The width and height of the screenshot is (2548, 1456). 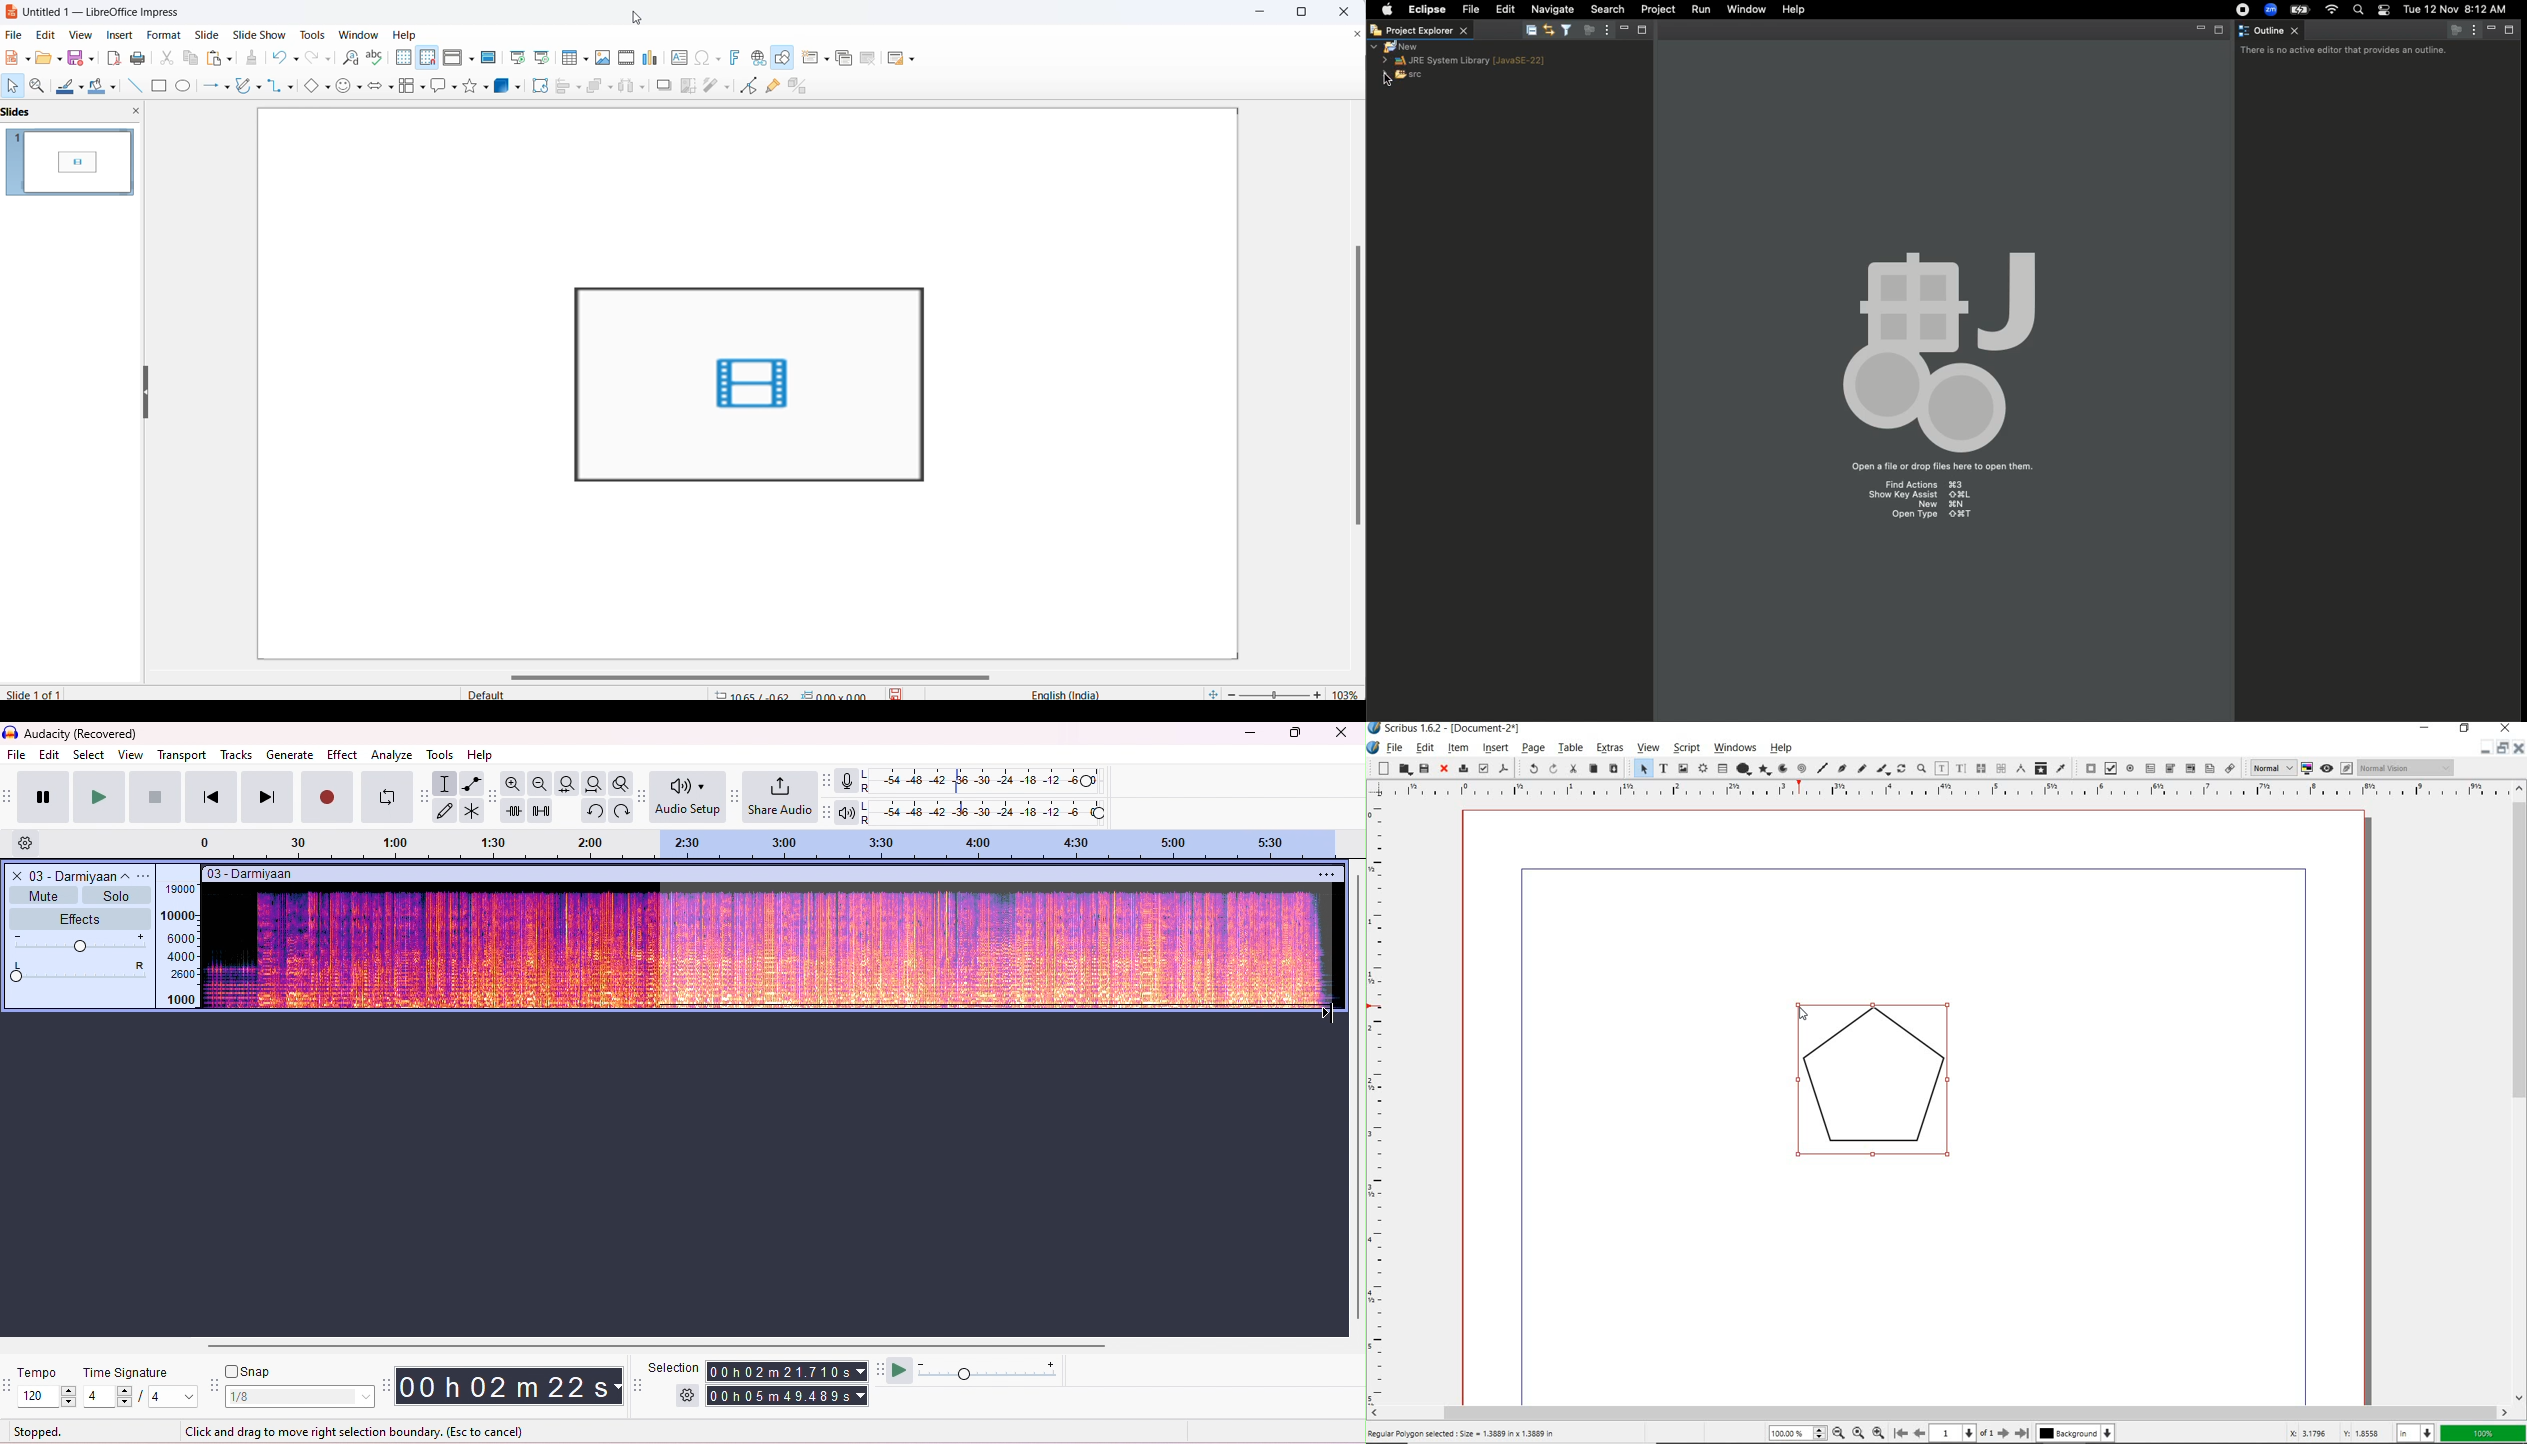 What do you see at coordinates (1575, 770) in the screenshot?
I see `cut` at bounding box center [1575, 770].